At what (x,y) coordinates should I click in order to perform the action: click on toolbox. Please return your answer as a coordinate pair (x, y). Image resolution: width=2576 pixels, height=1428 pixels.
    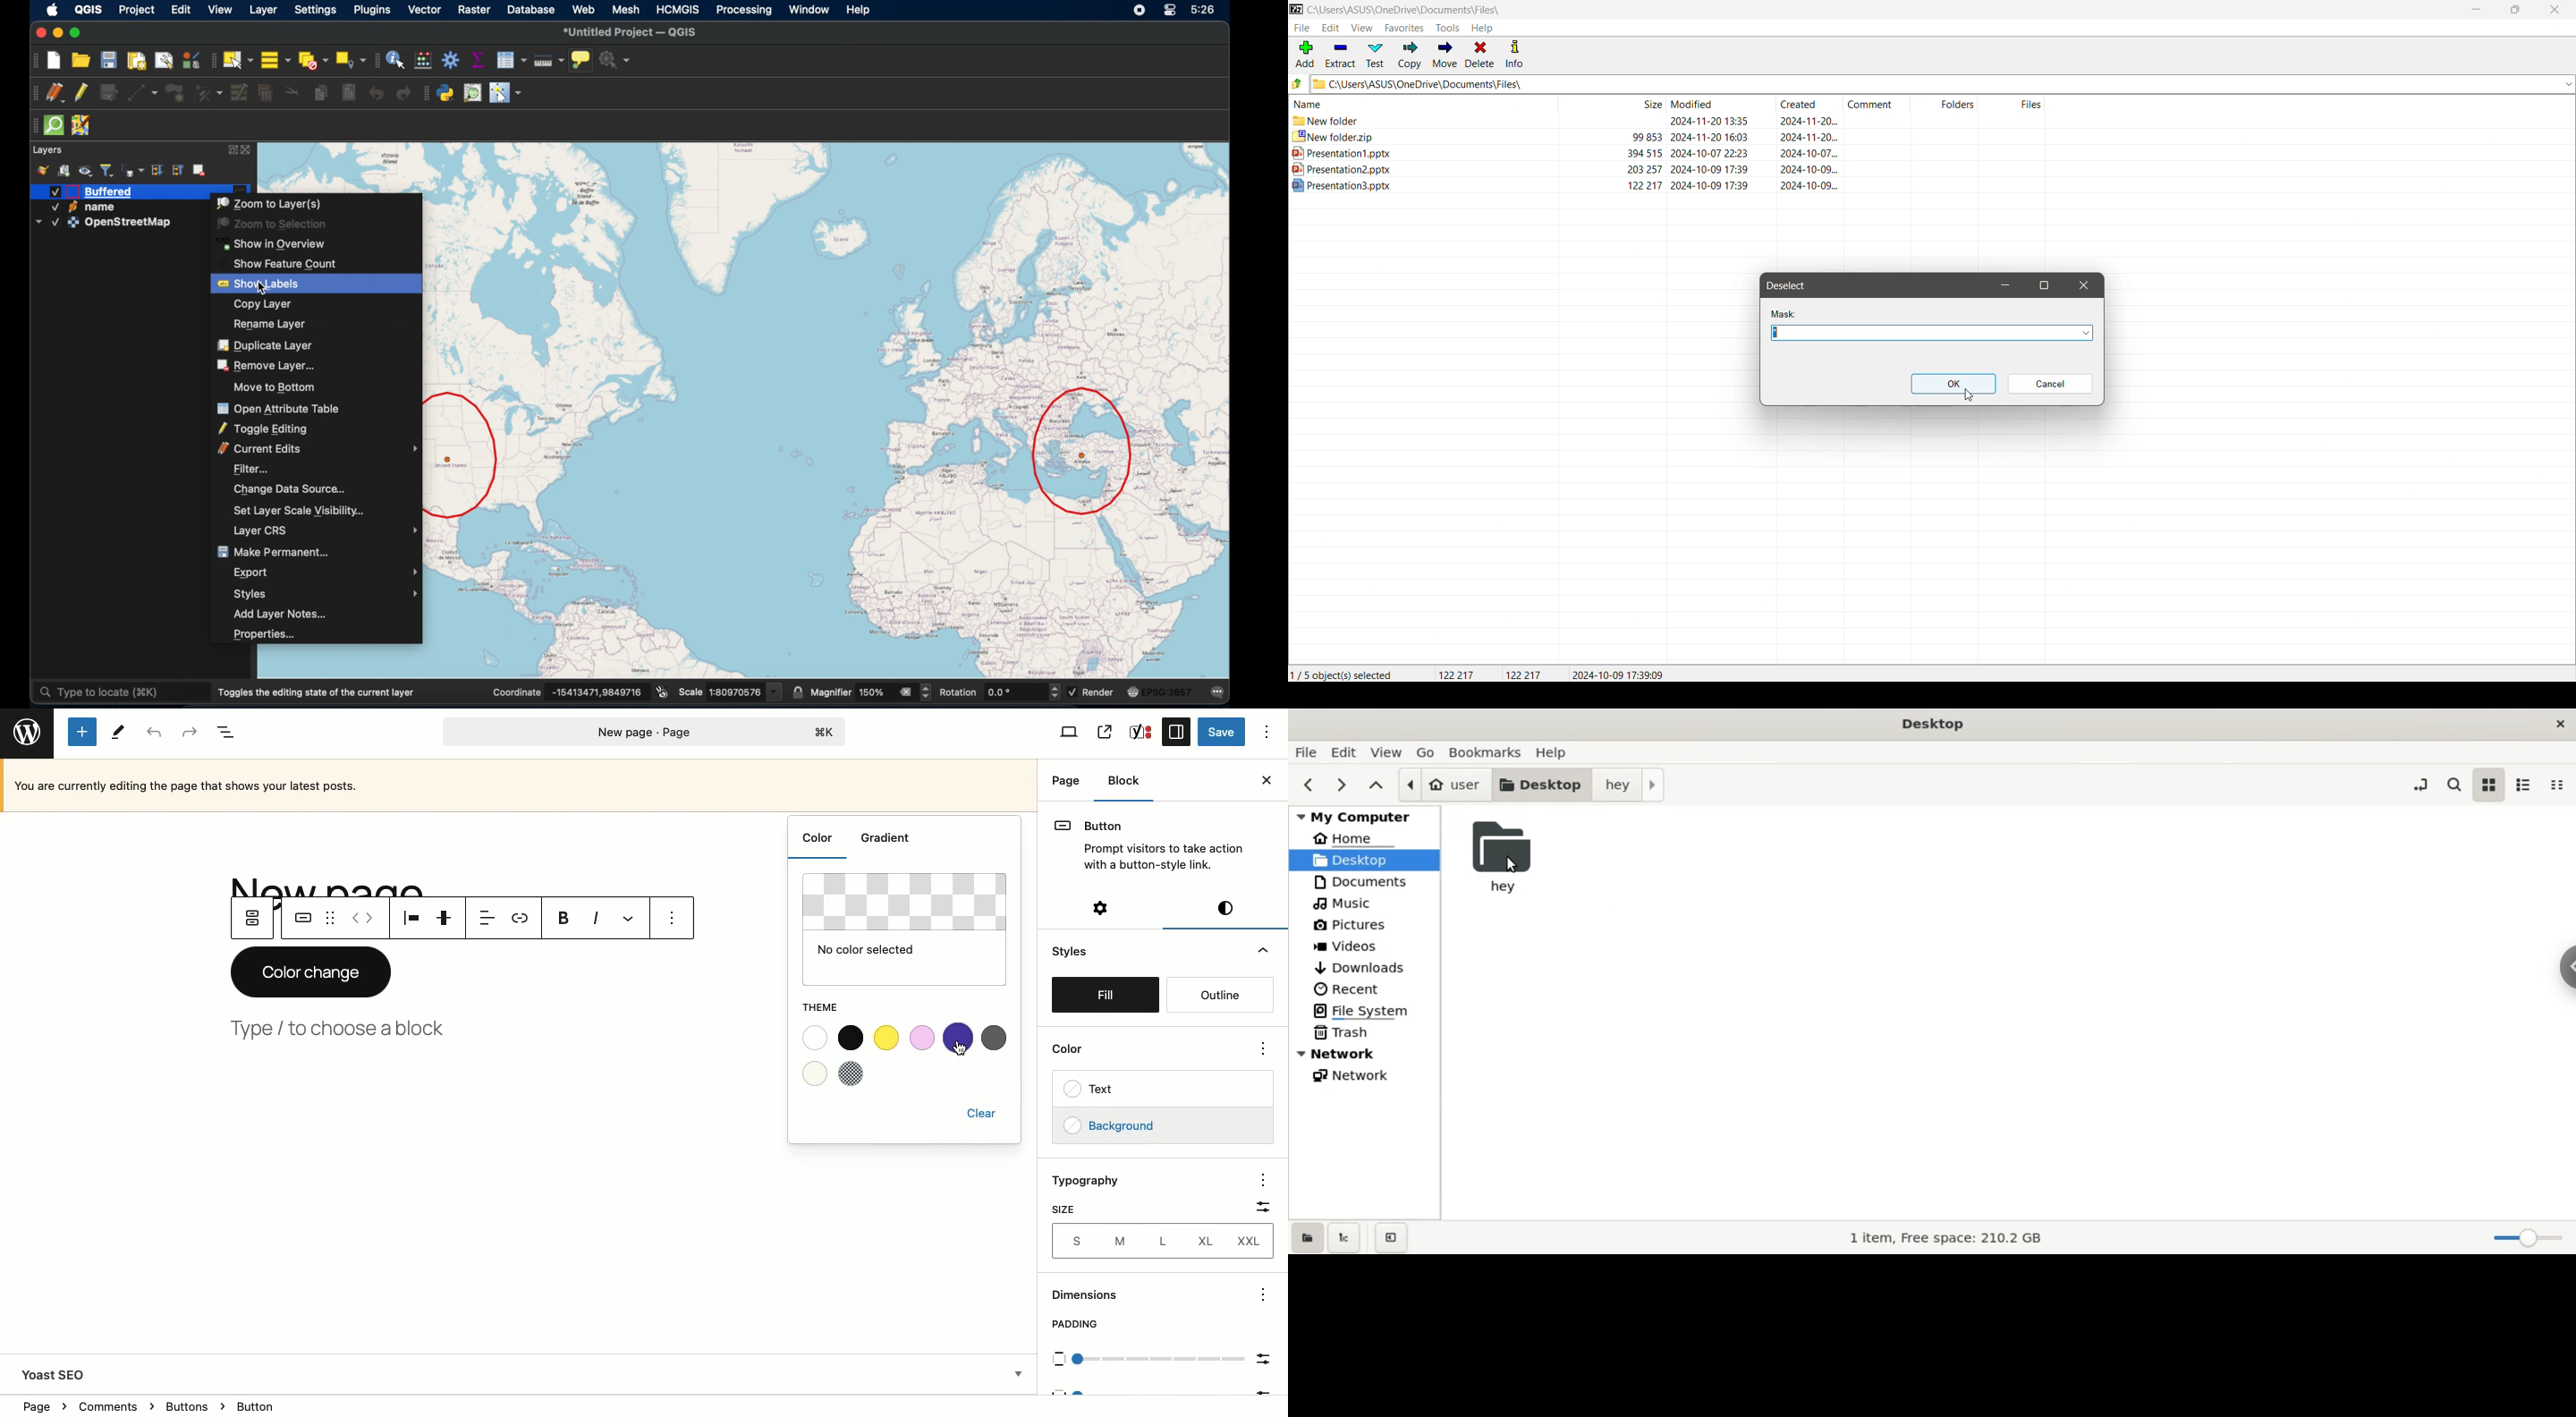
    Looking at the image, I should click on (452, 58).